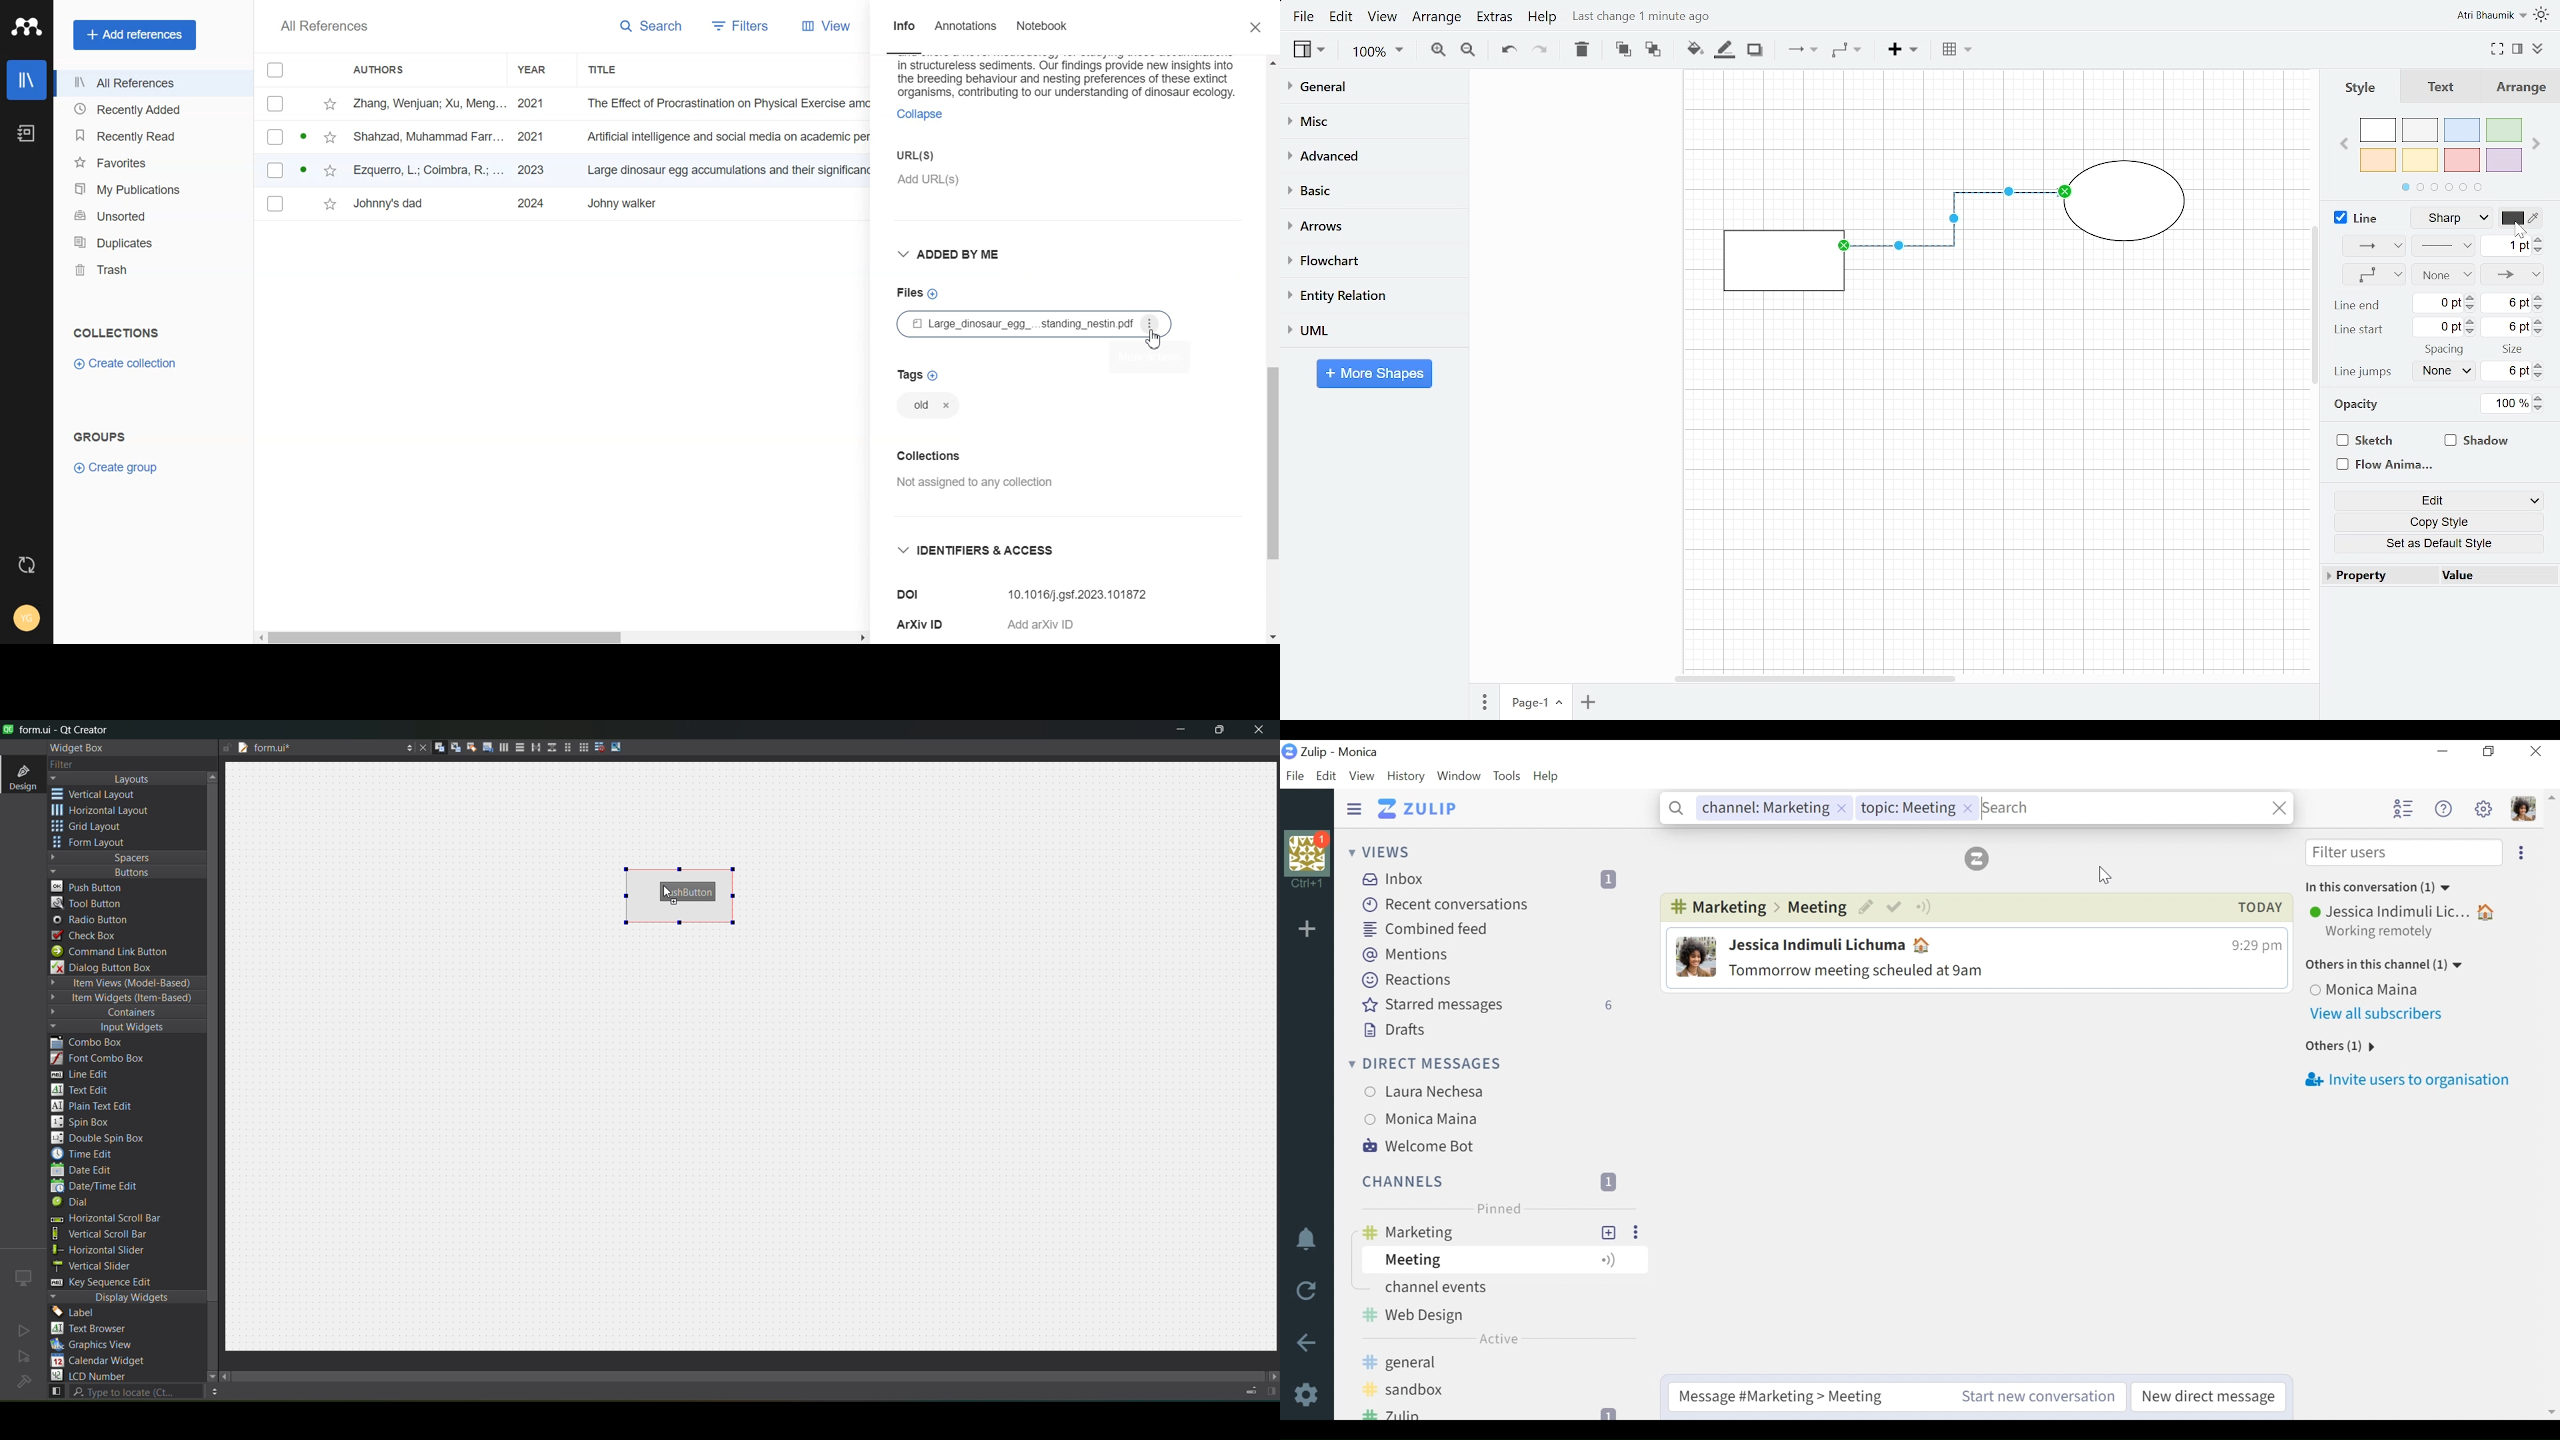 This screenshot has height=1456, width=2576. I want to click on time edit, so click(87, 1154).